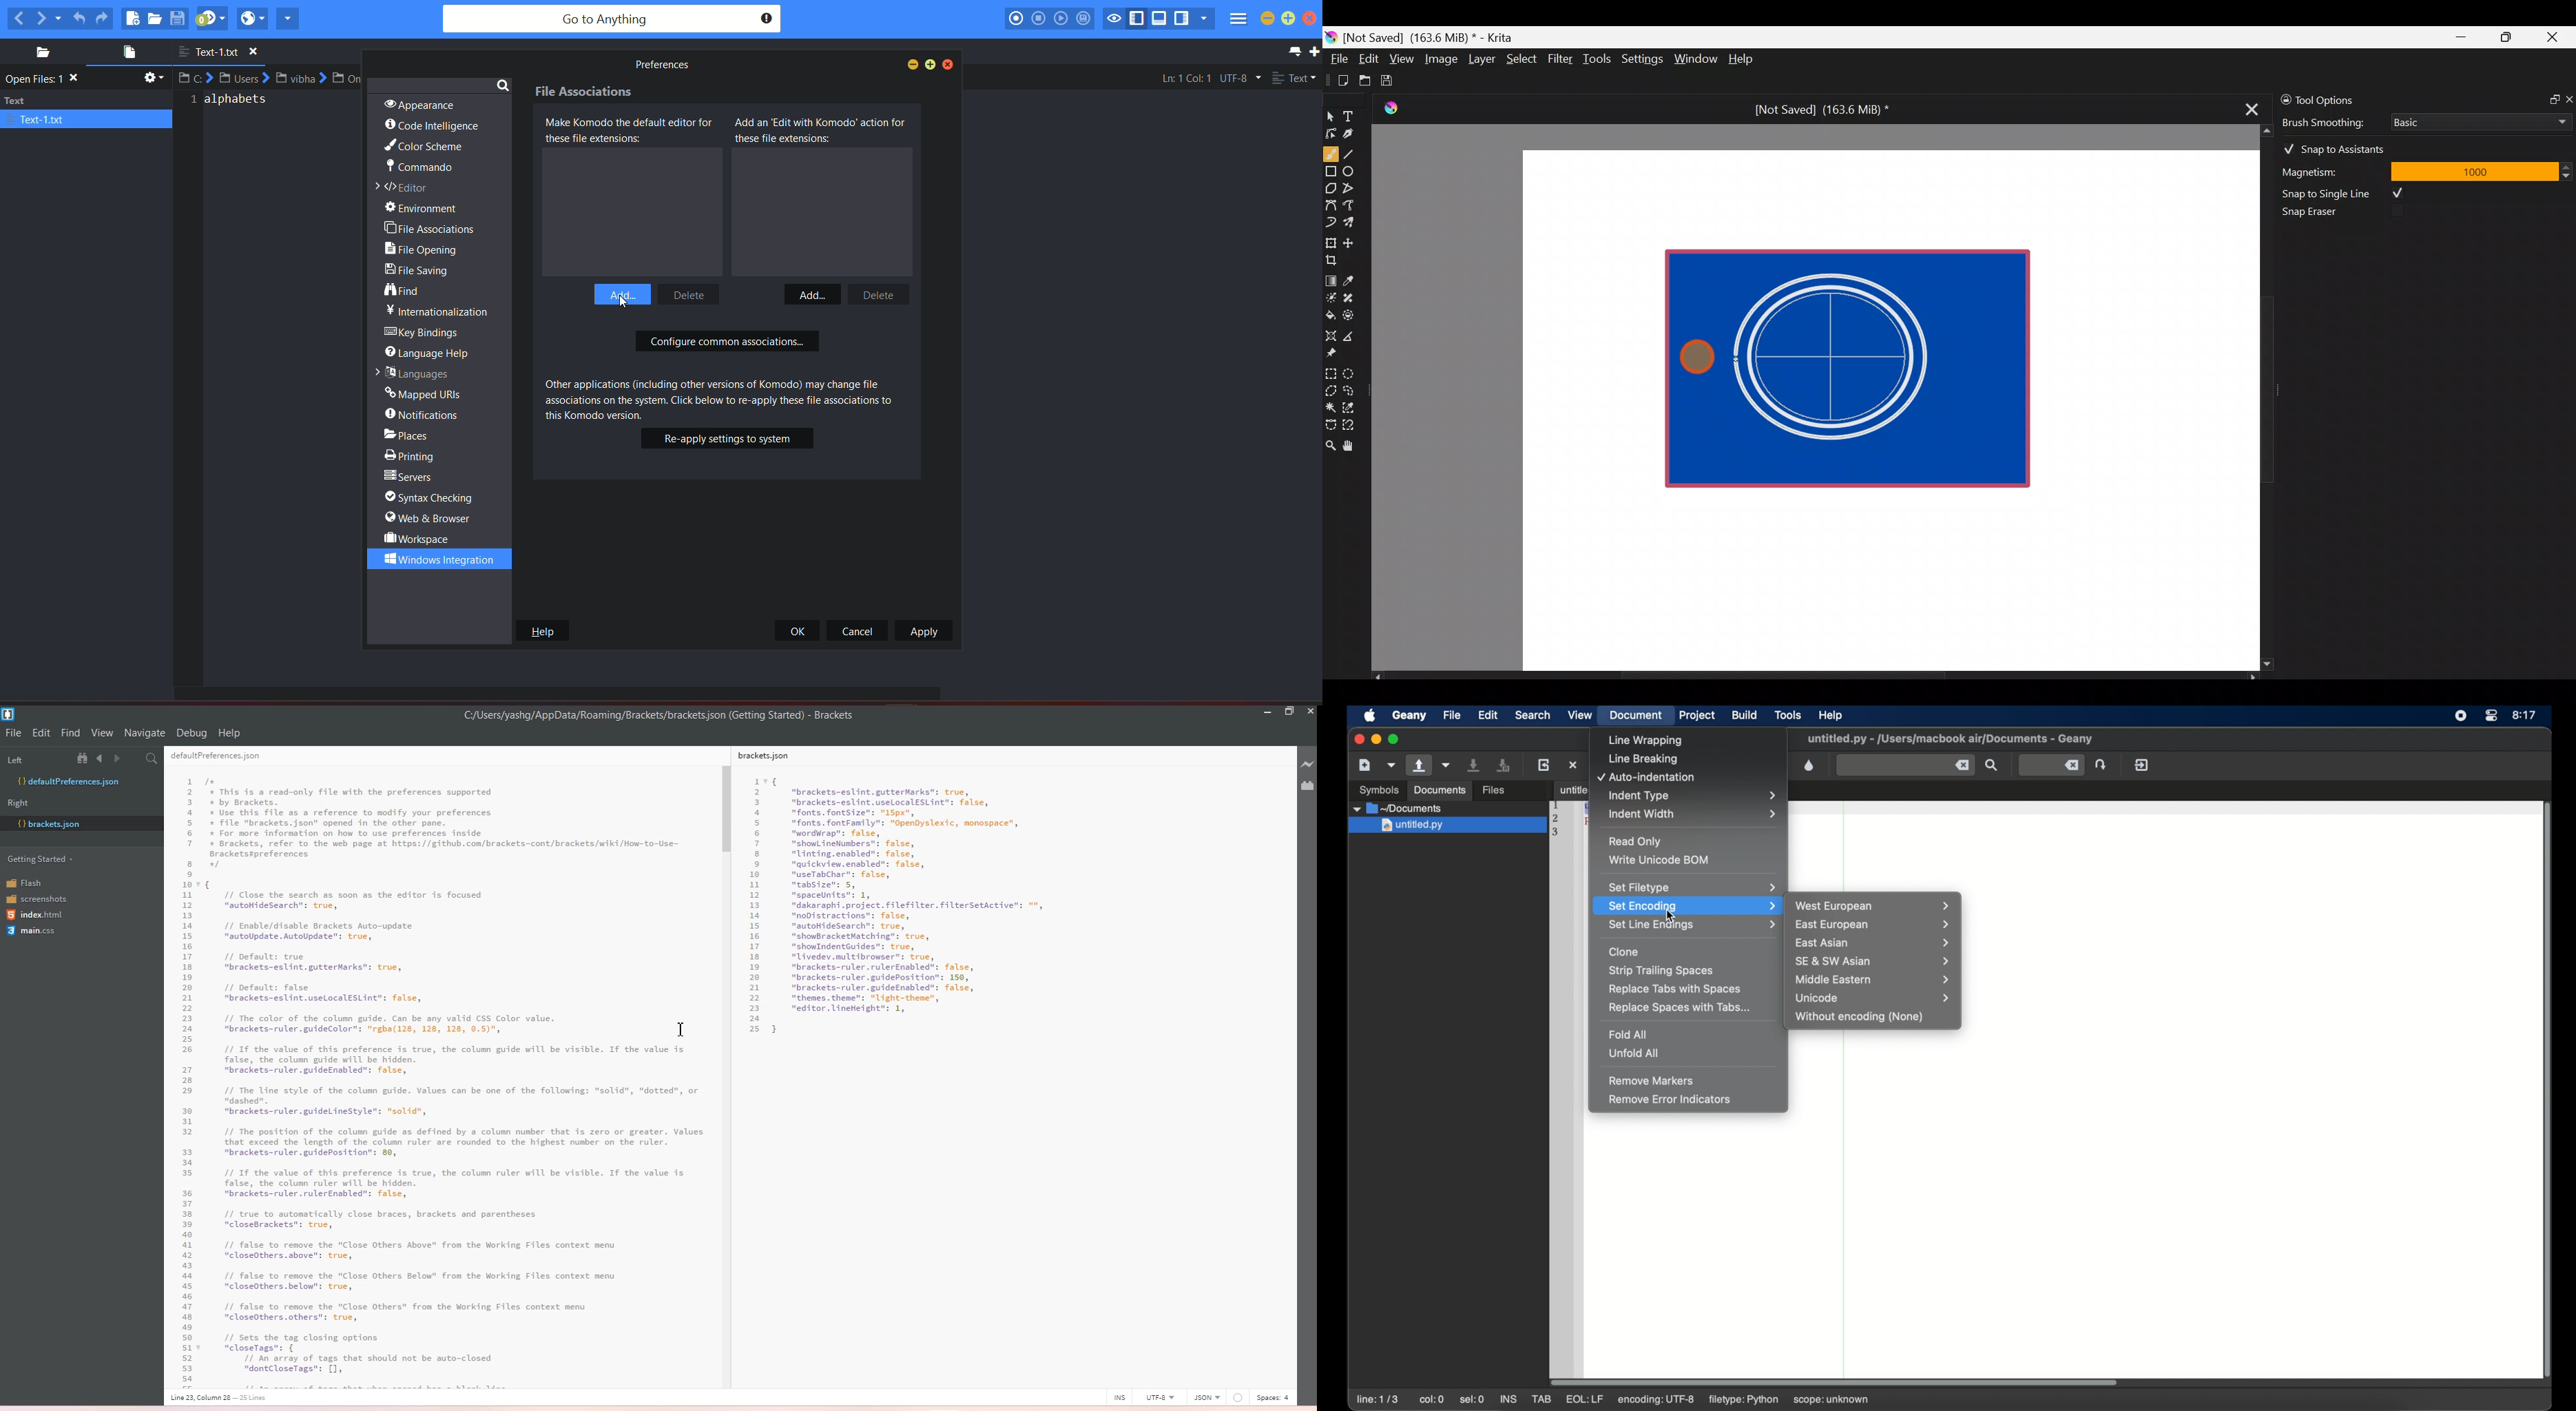  What do you see at coordinates (229, 733) in the screenshot?
I see `Help` at bounding box center [229, 733].